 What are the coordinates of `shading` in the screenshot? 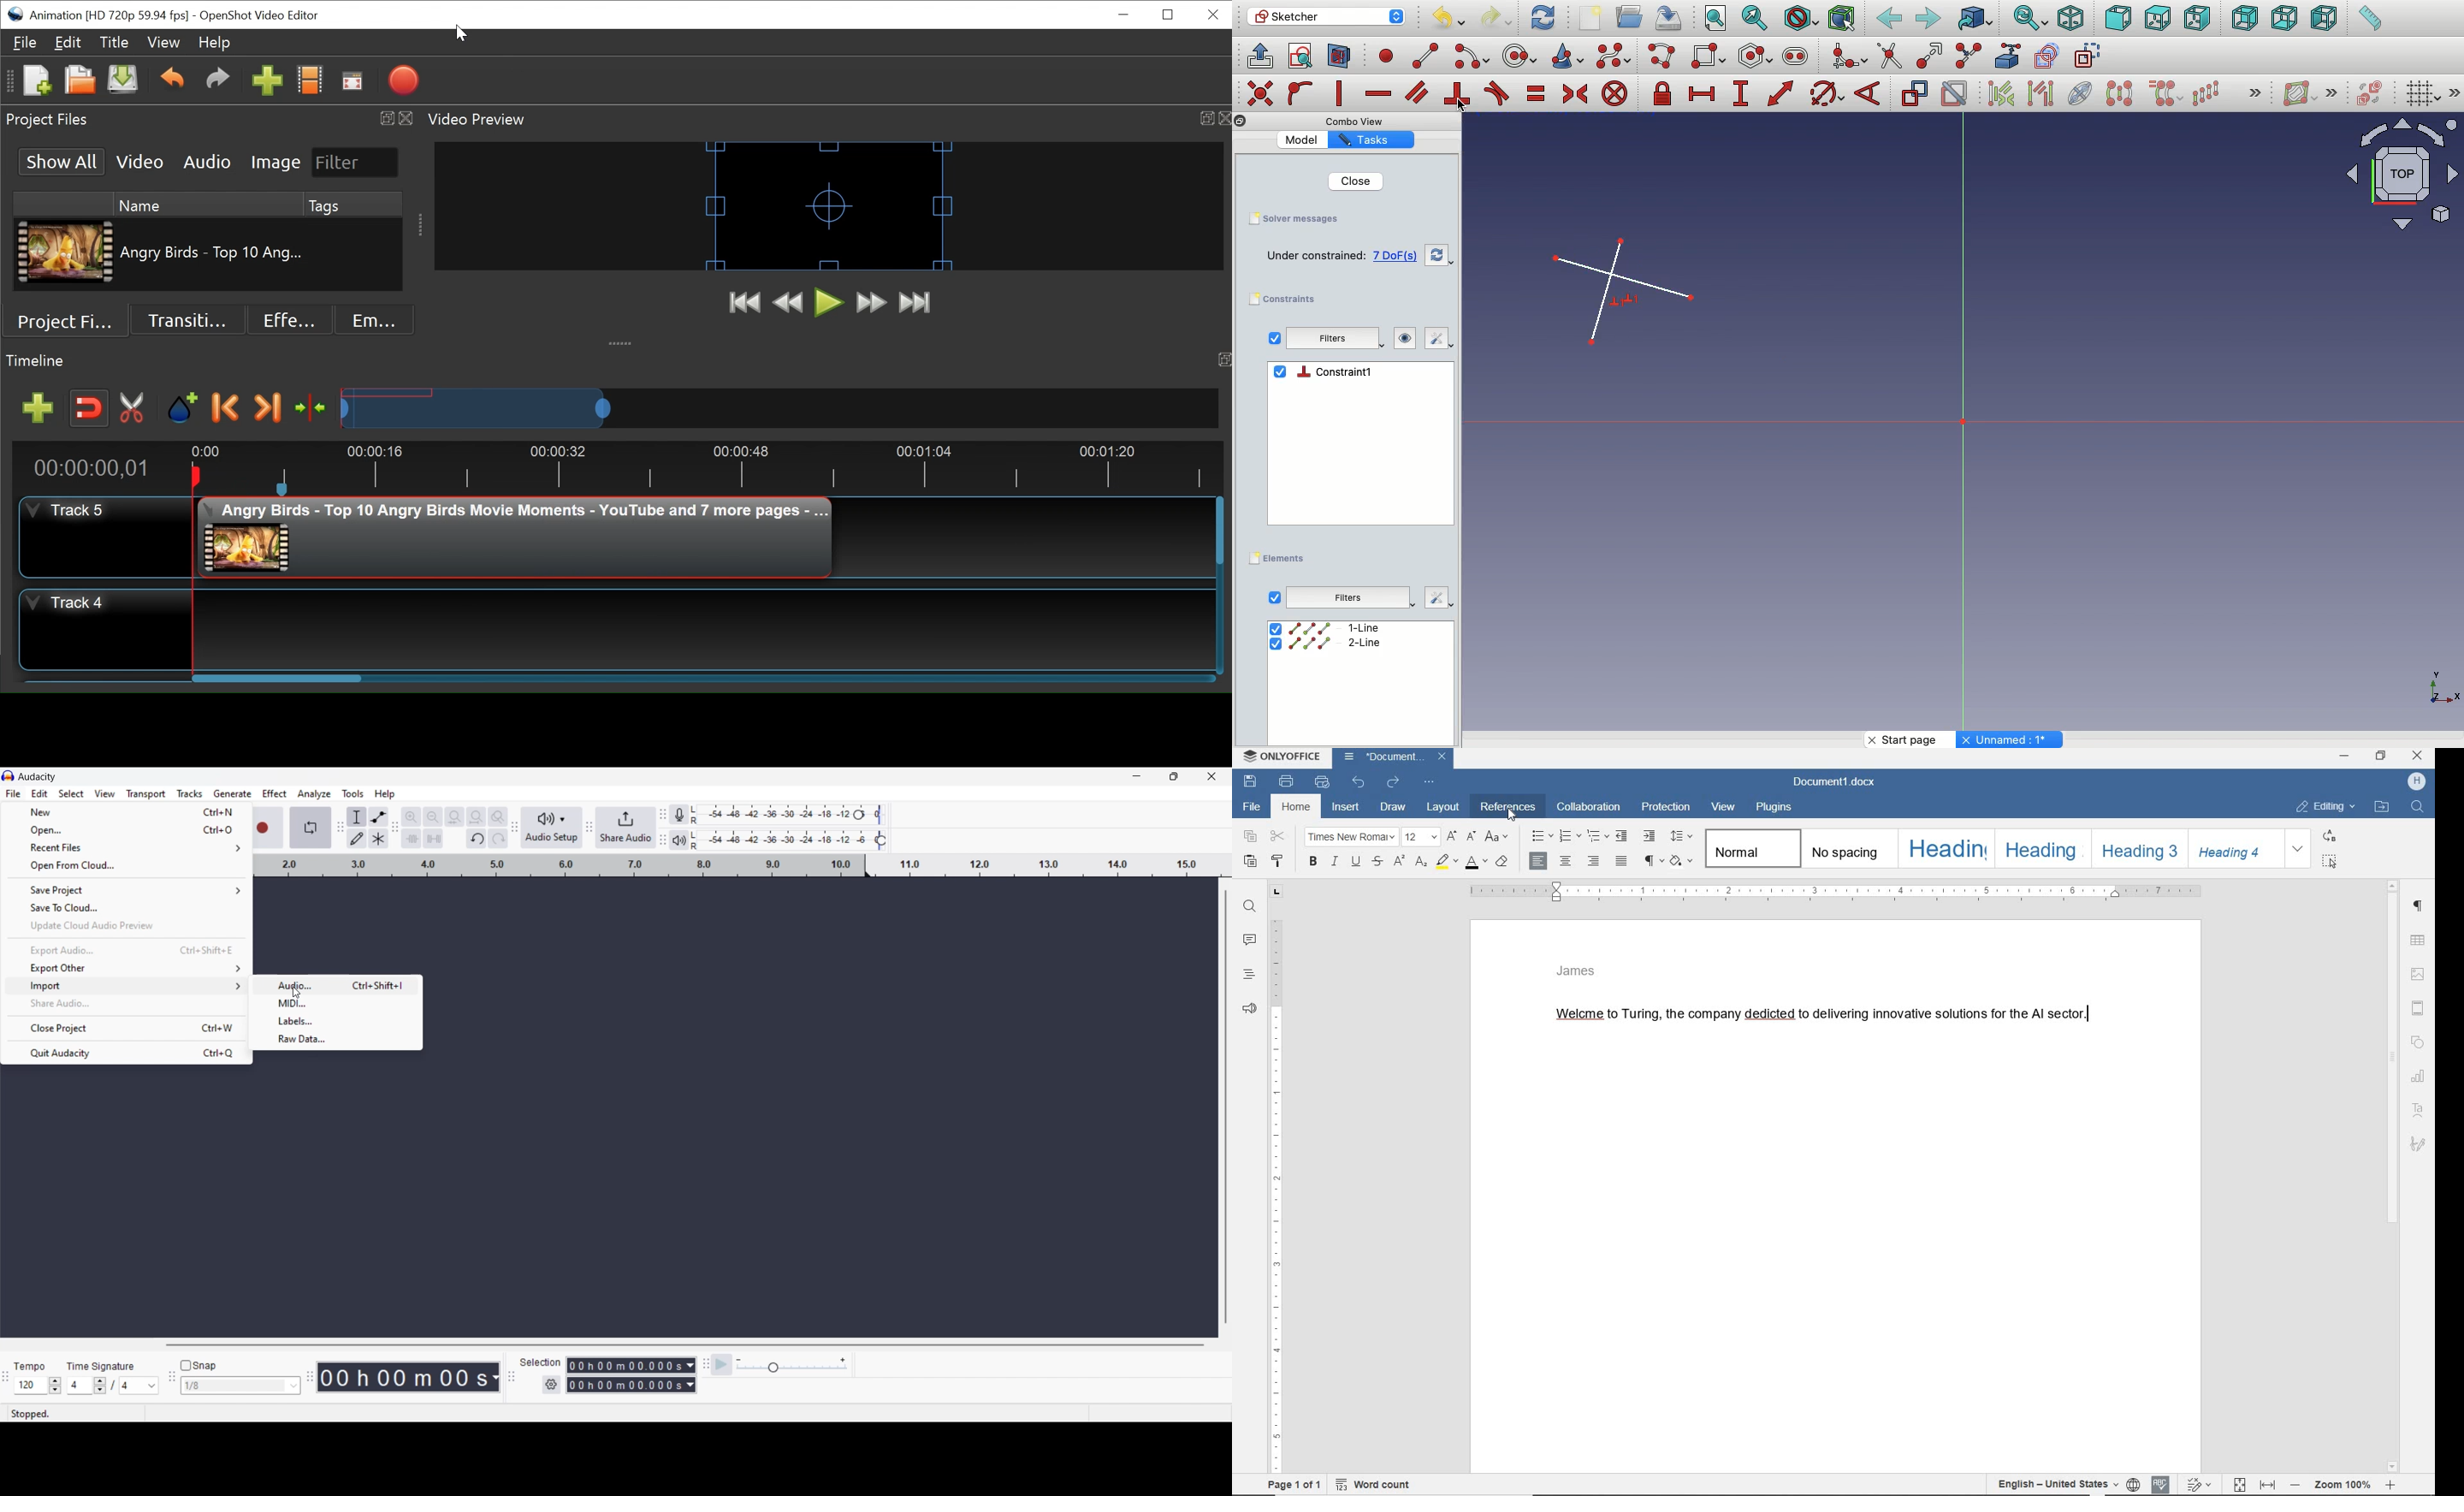 It's located at (1683, 862).